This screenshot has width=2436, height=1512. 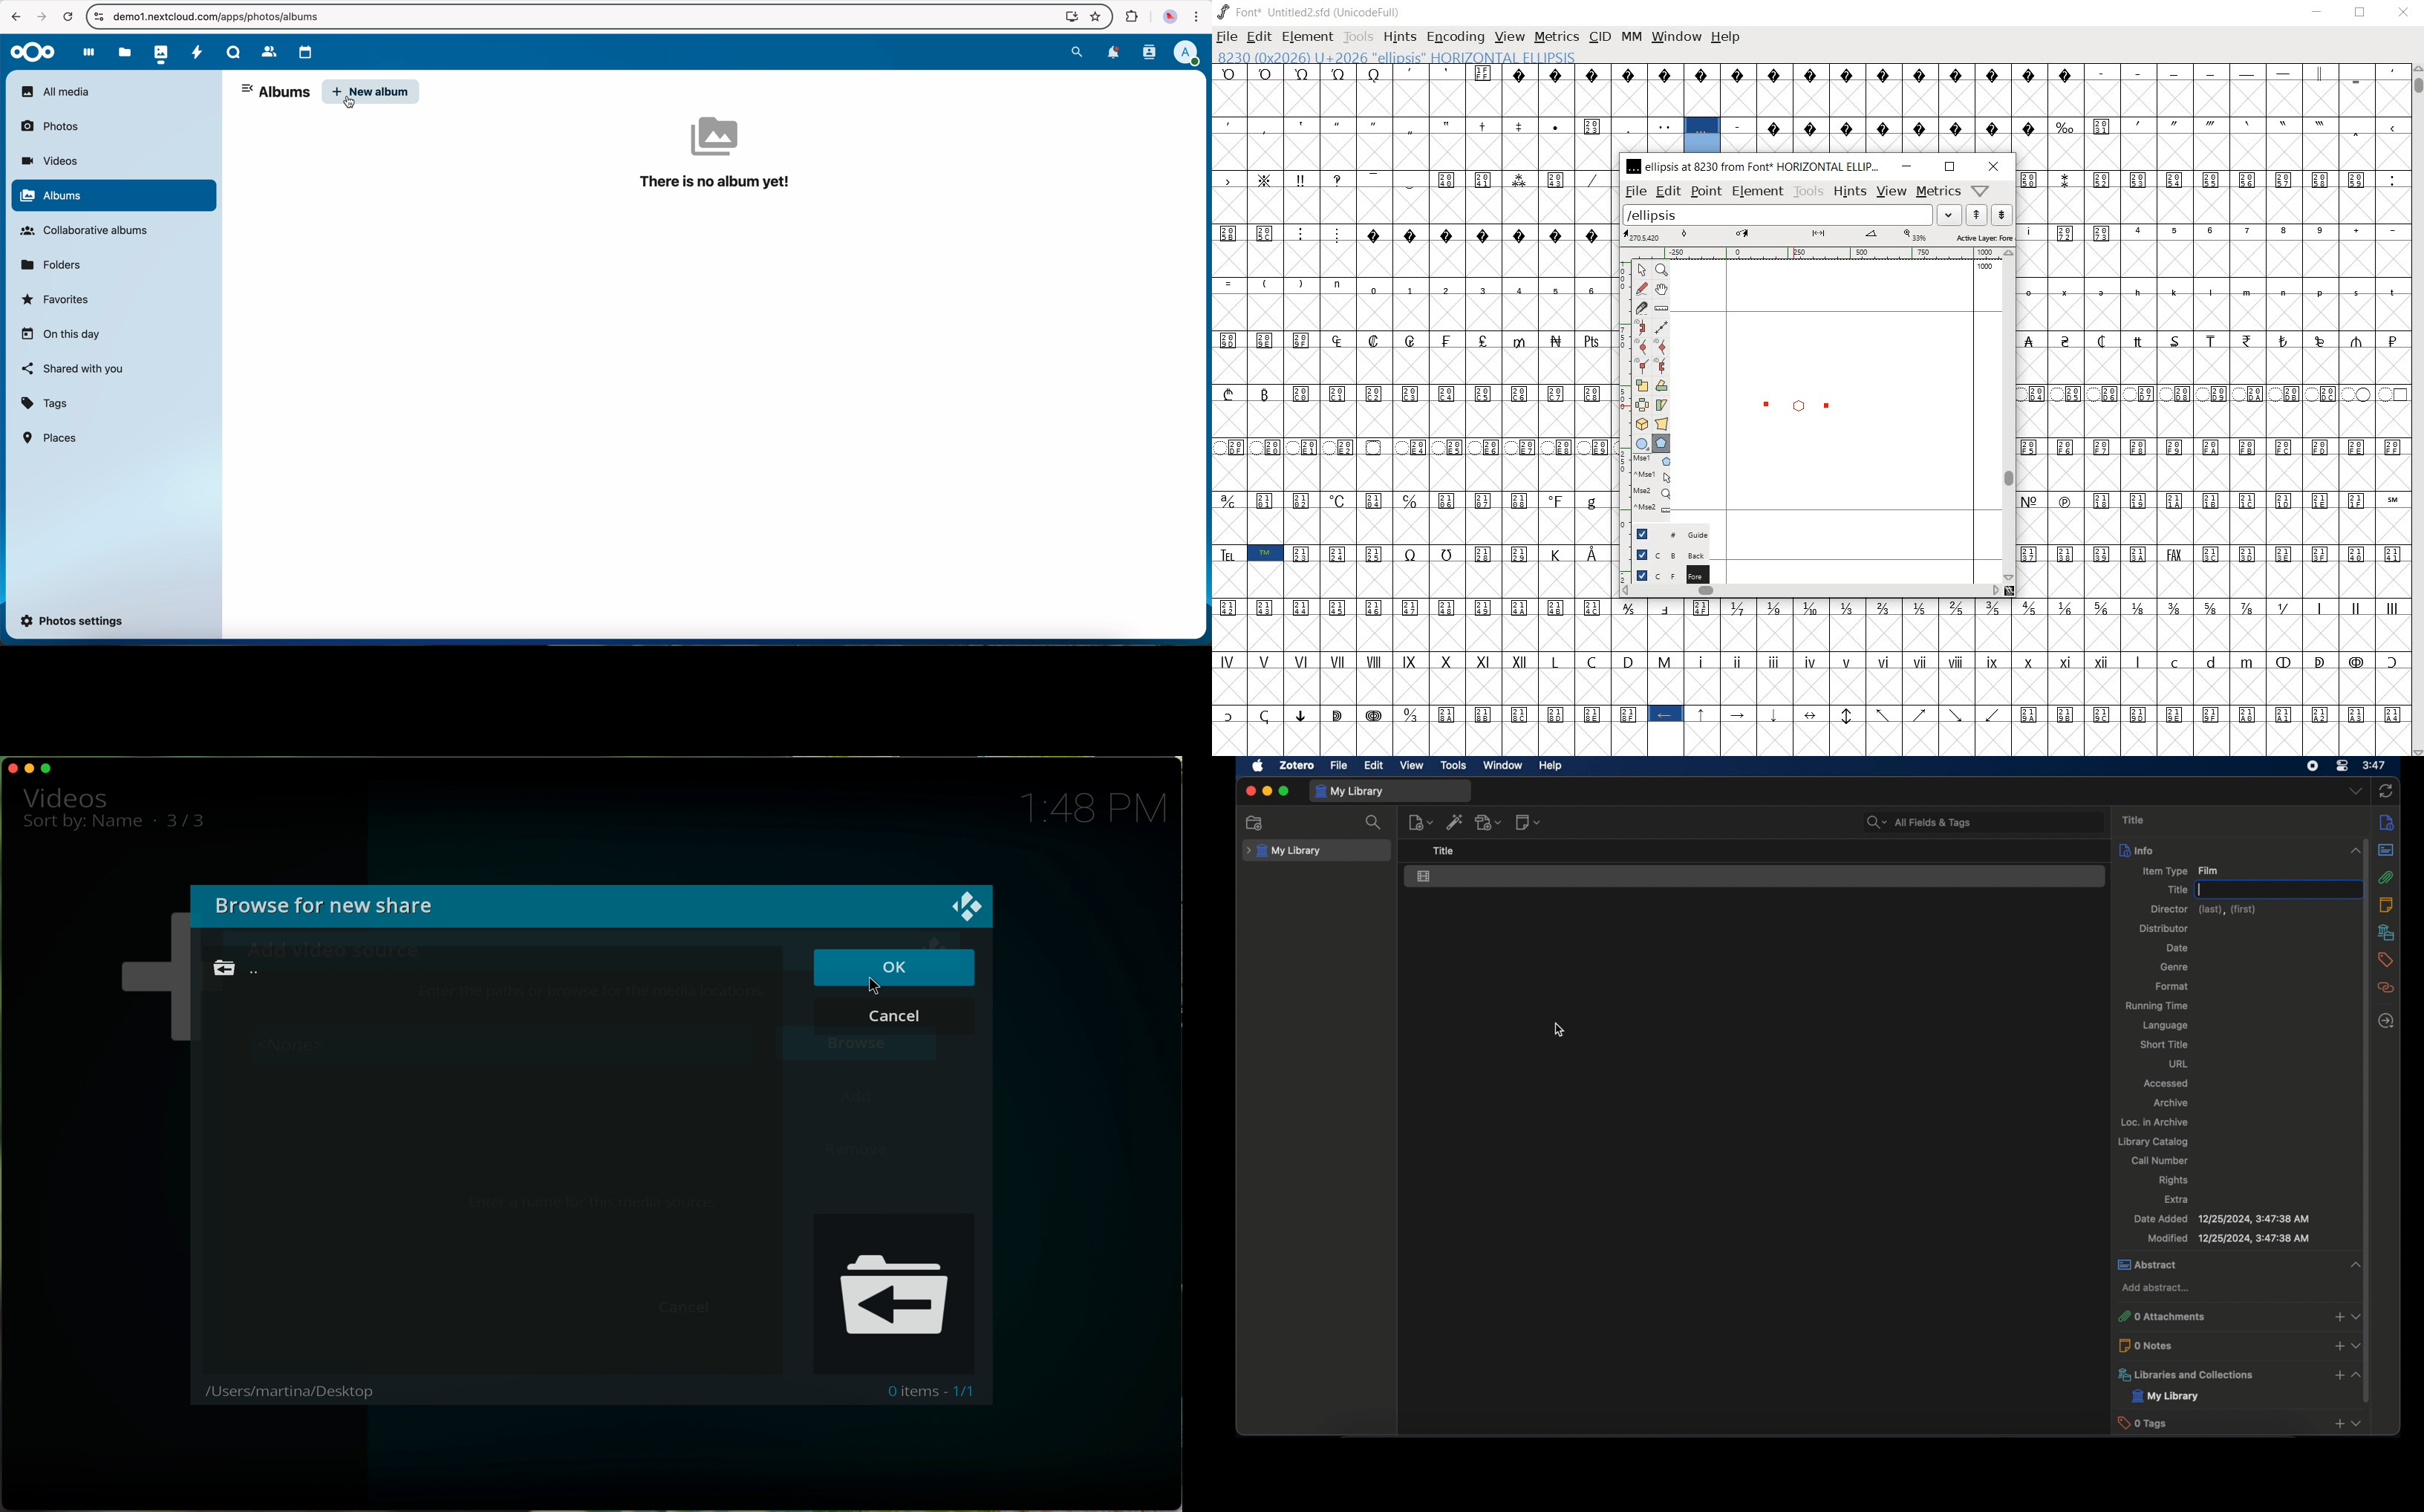 I want to click on accessed, so click(x=2166, y=1084).